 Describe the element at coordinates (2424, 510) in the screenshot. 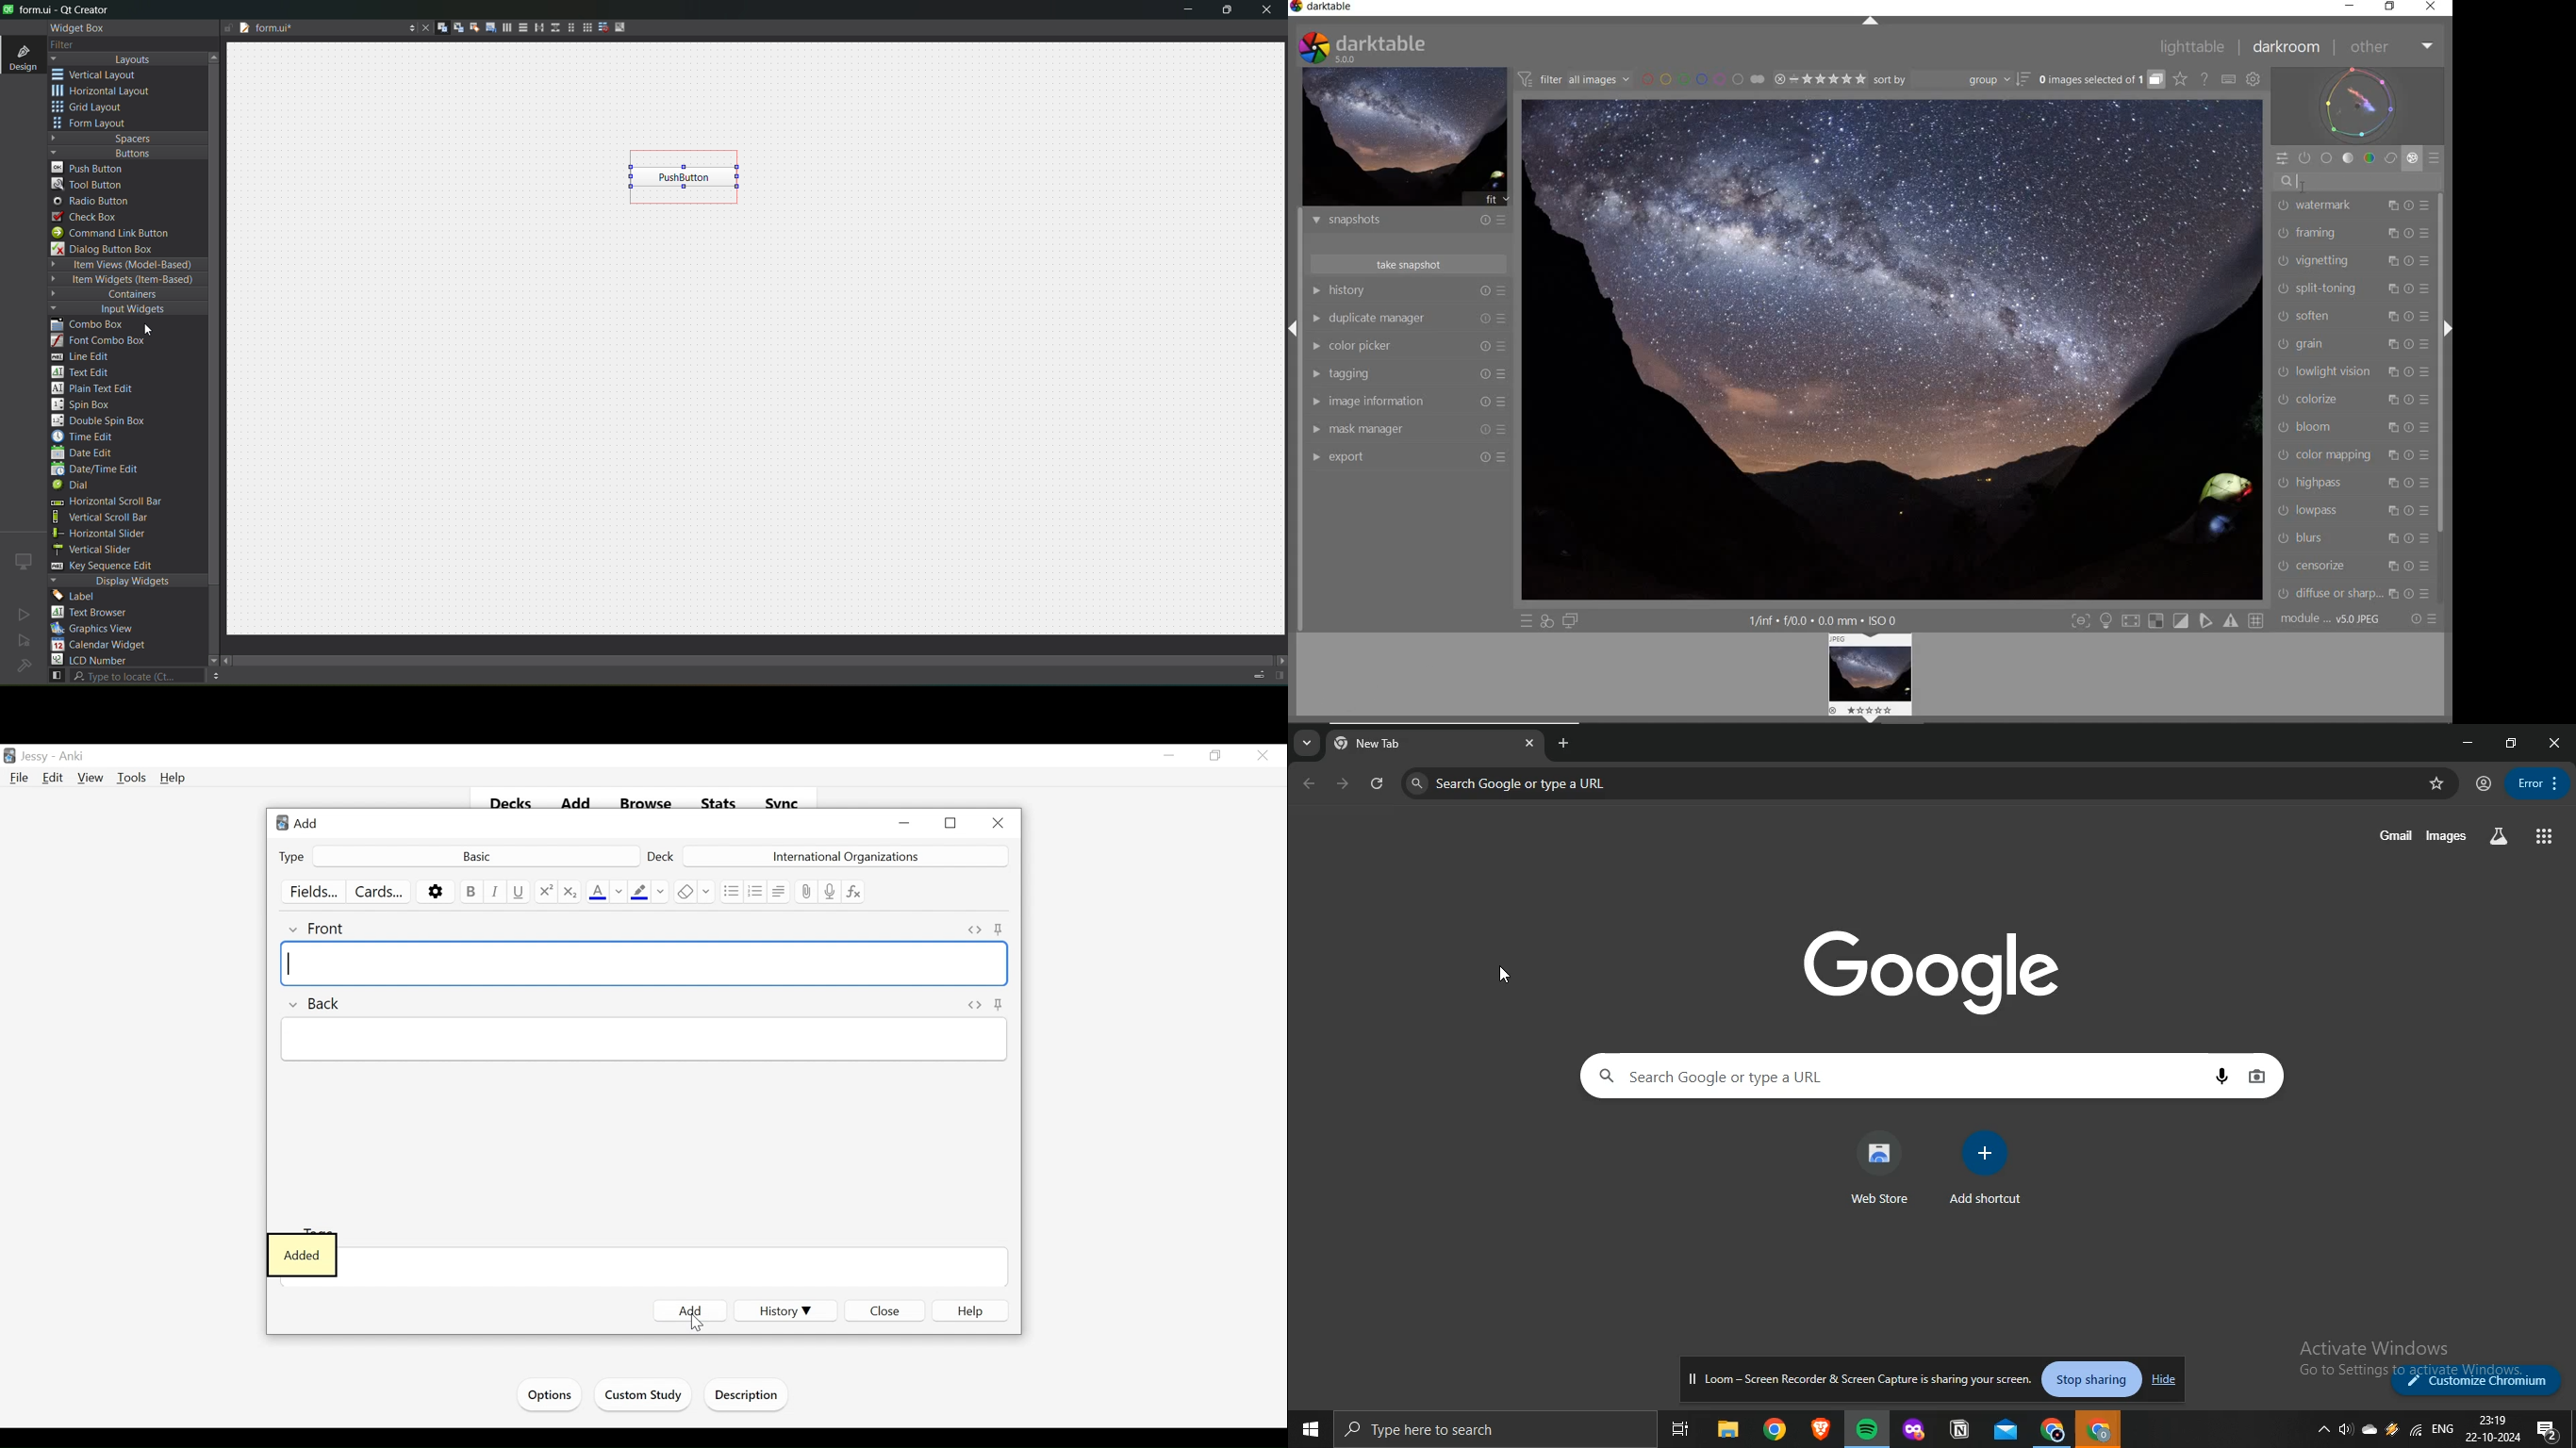

I see `presets` at that location.